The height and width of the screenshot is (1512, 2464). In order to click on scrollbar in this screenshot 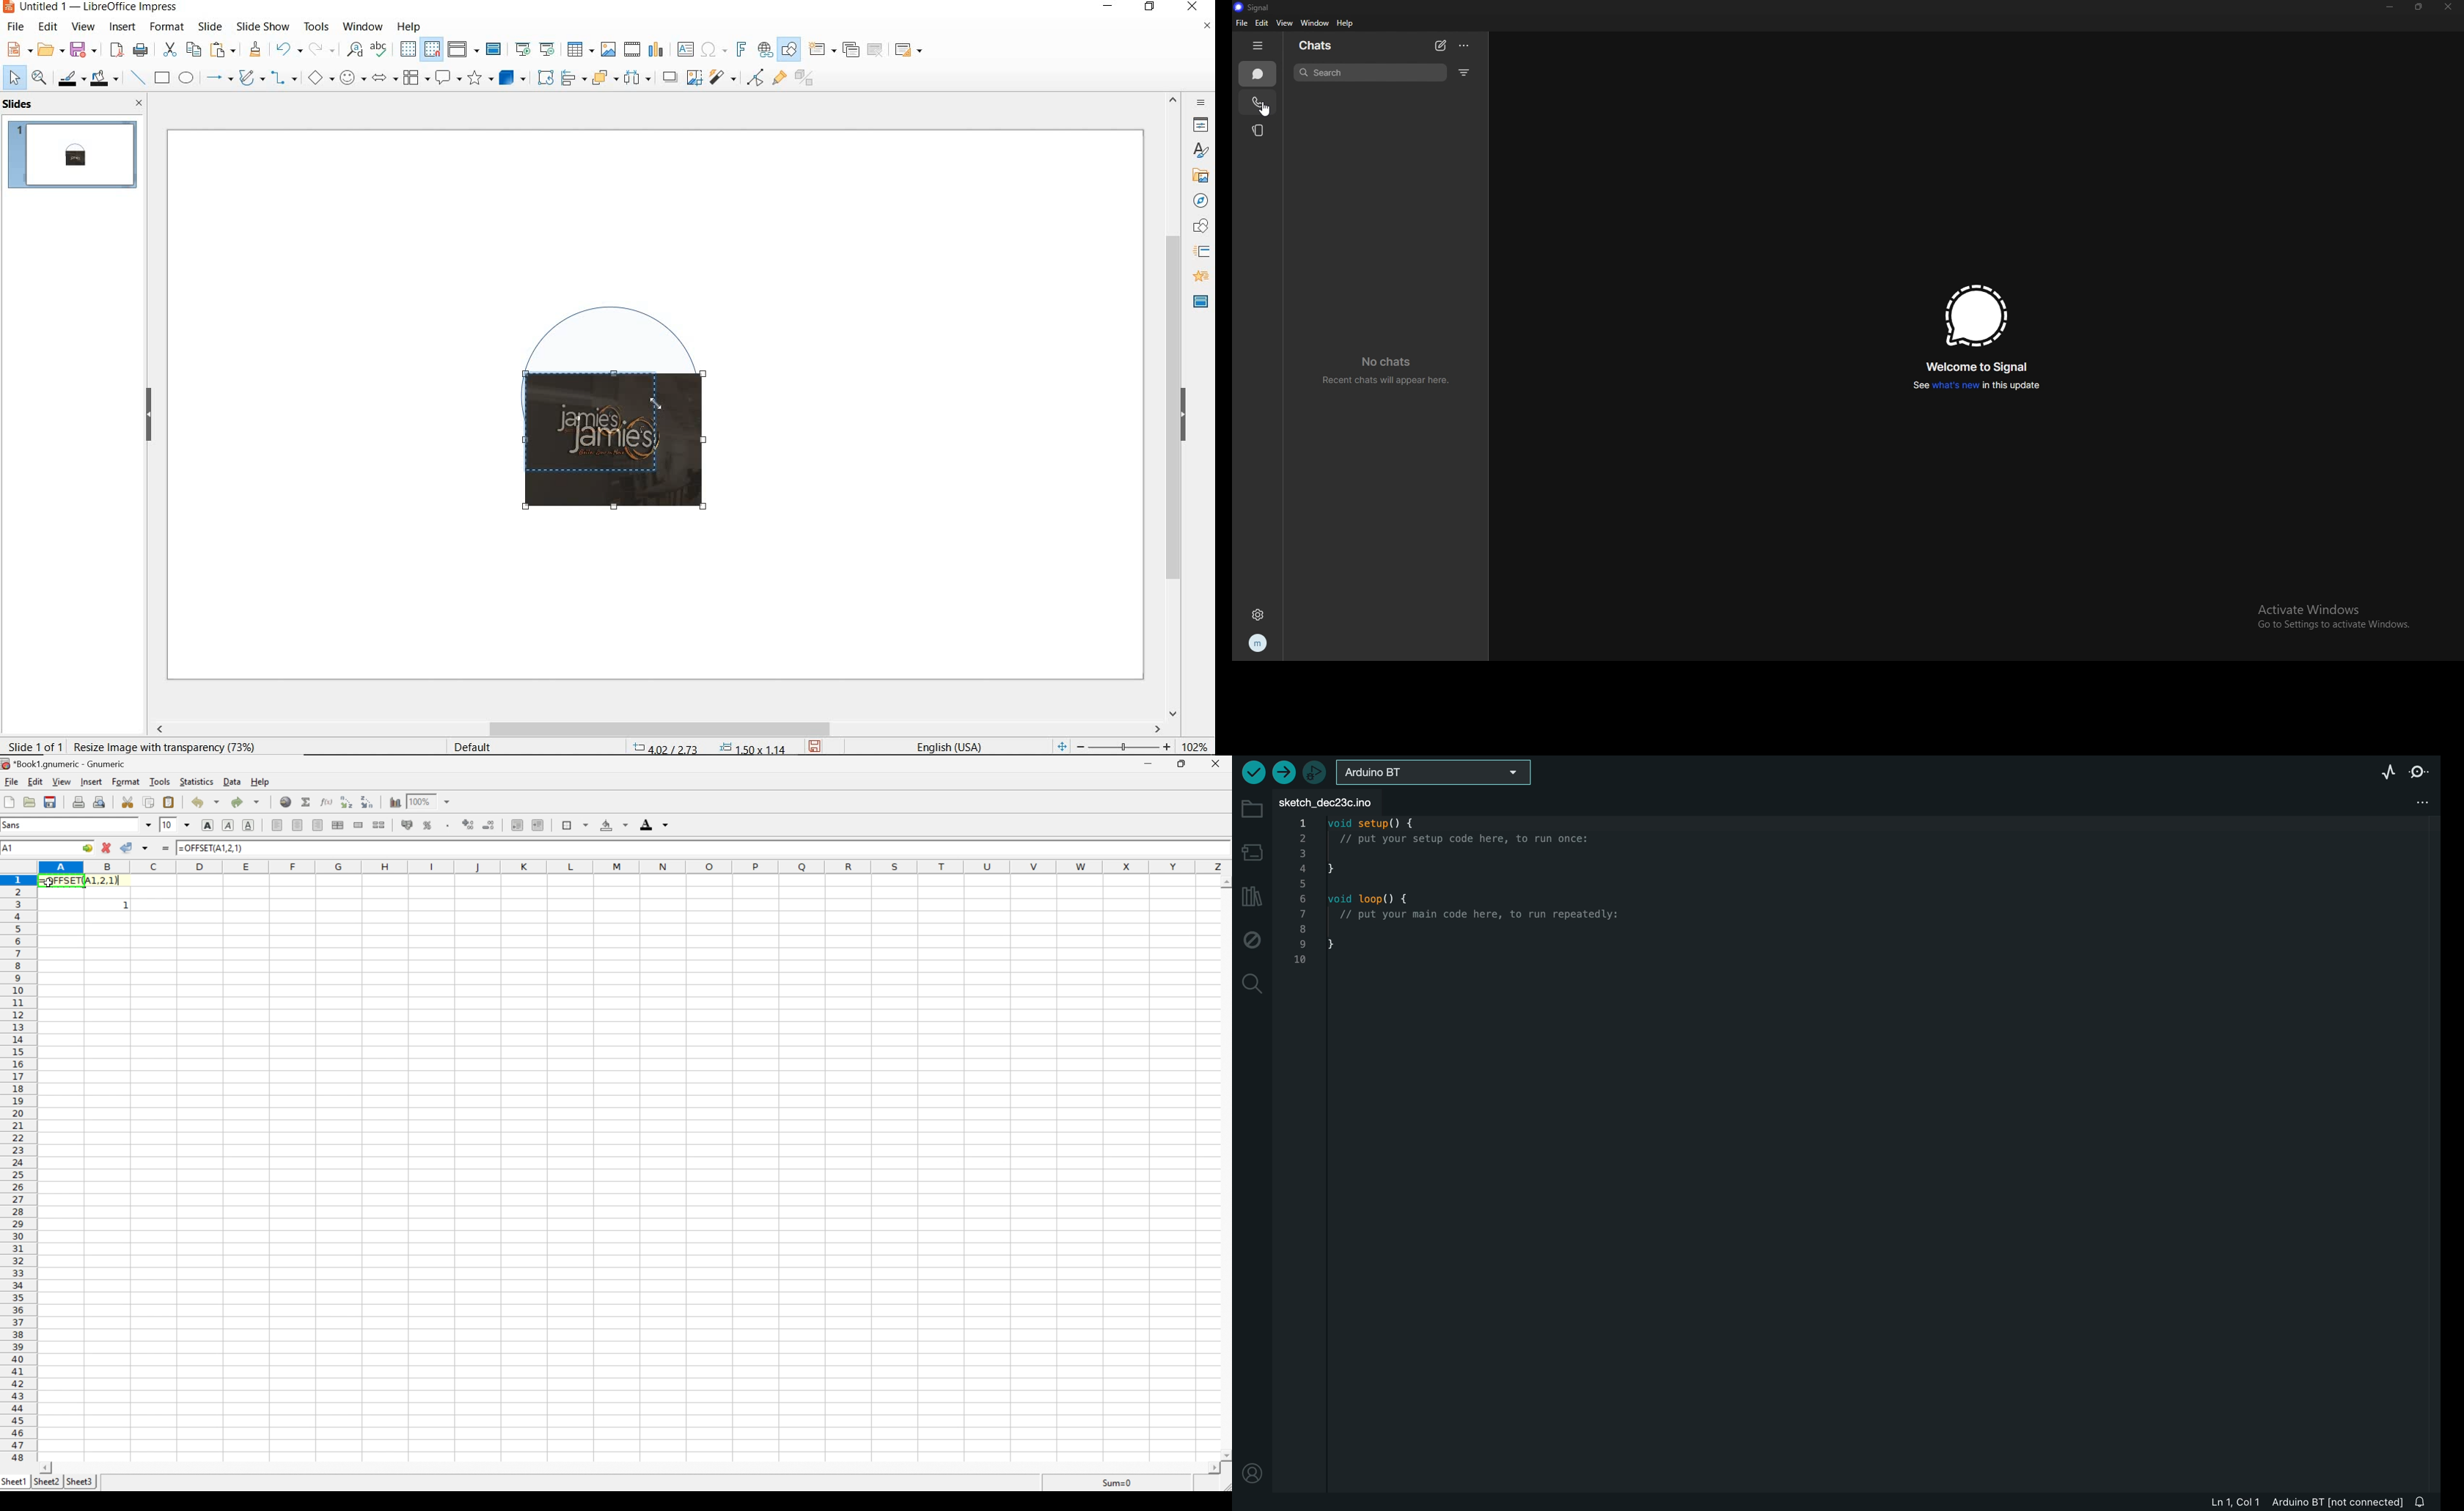, I will do `click(1174, 405)`.